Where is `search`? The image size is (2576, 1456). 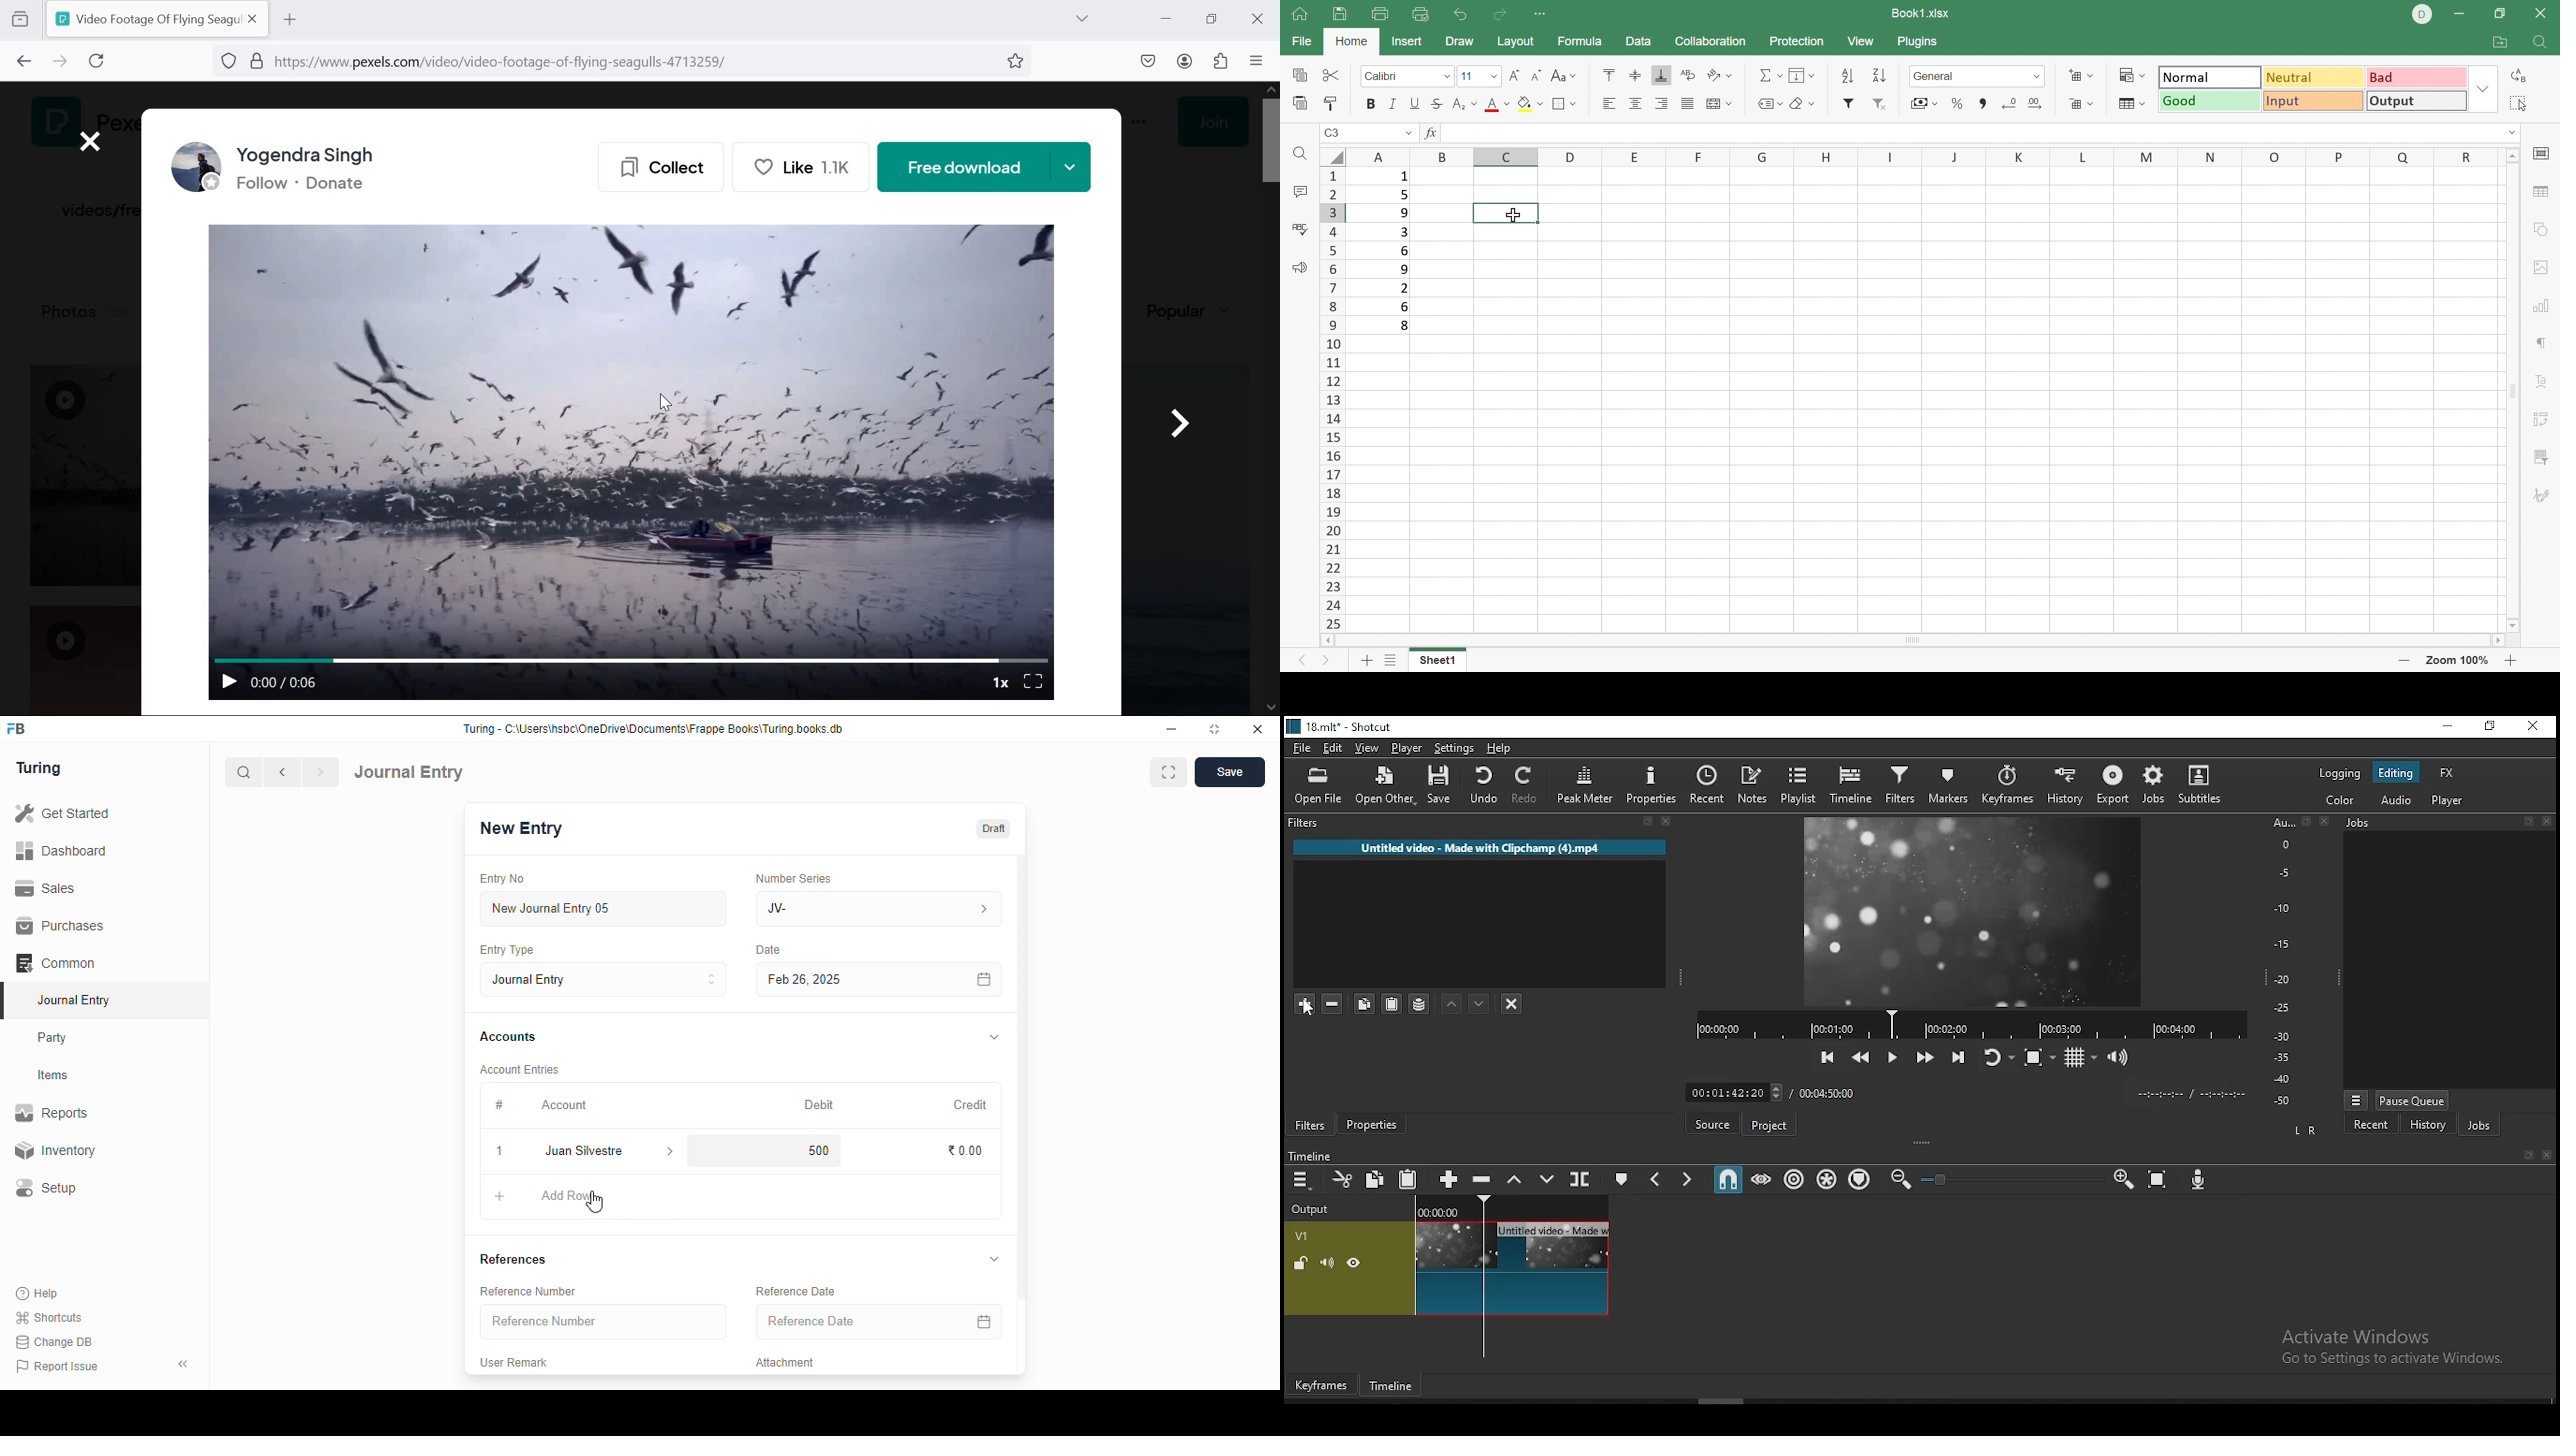 search is located at coordinates (245, 772).